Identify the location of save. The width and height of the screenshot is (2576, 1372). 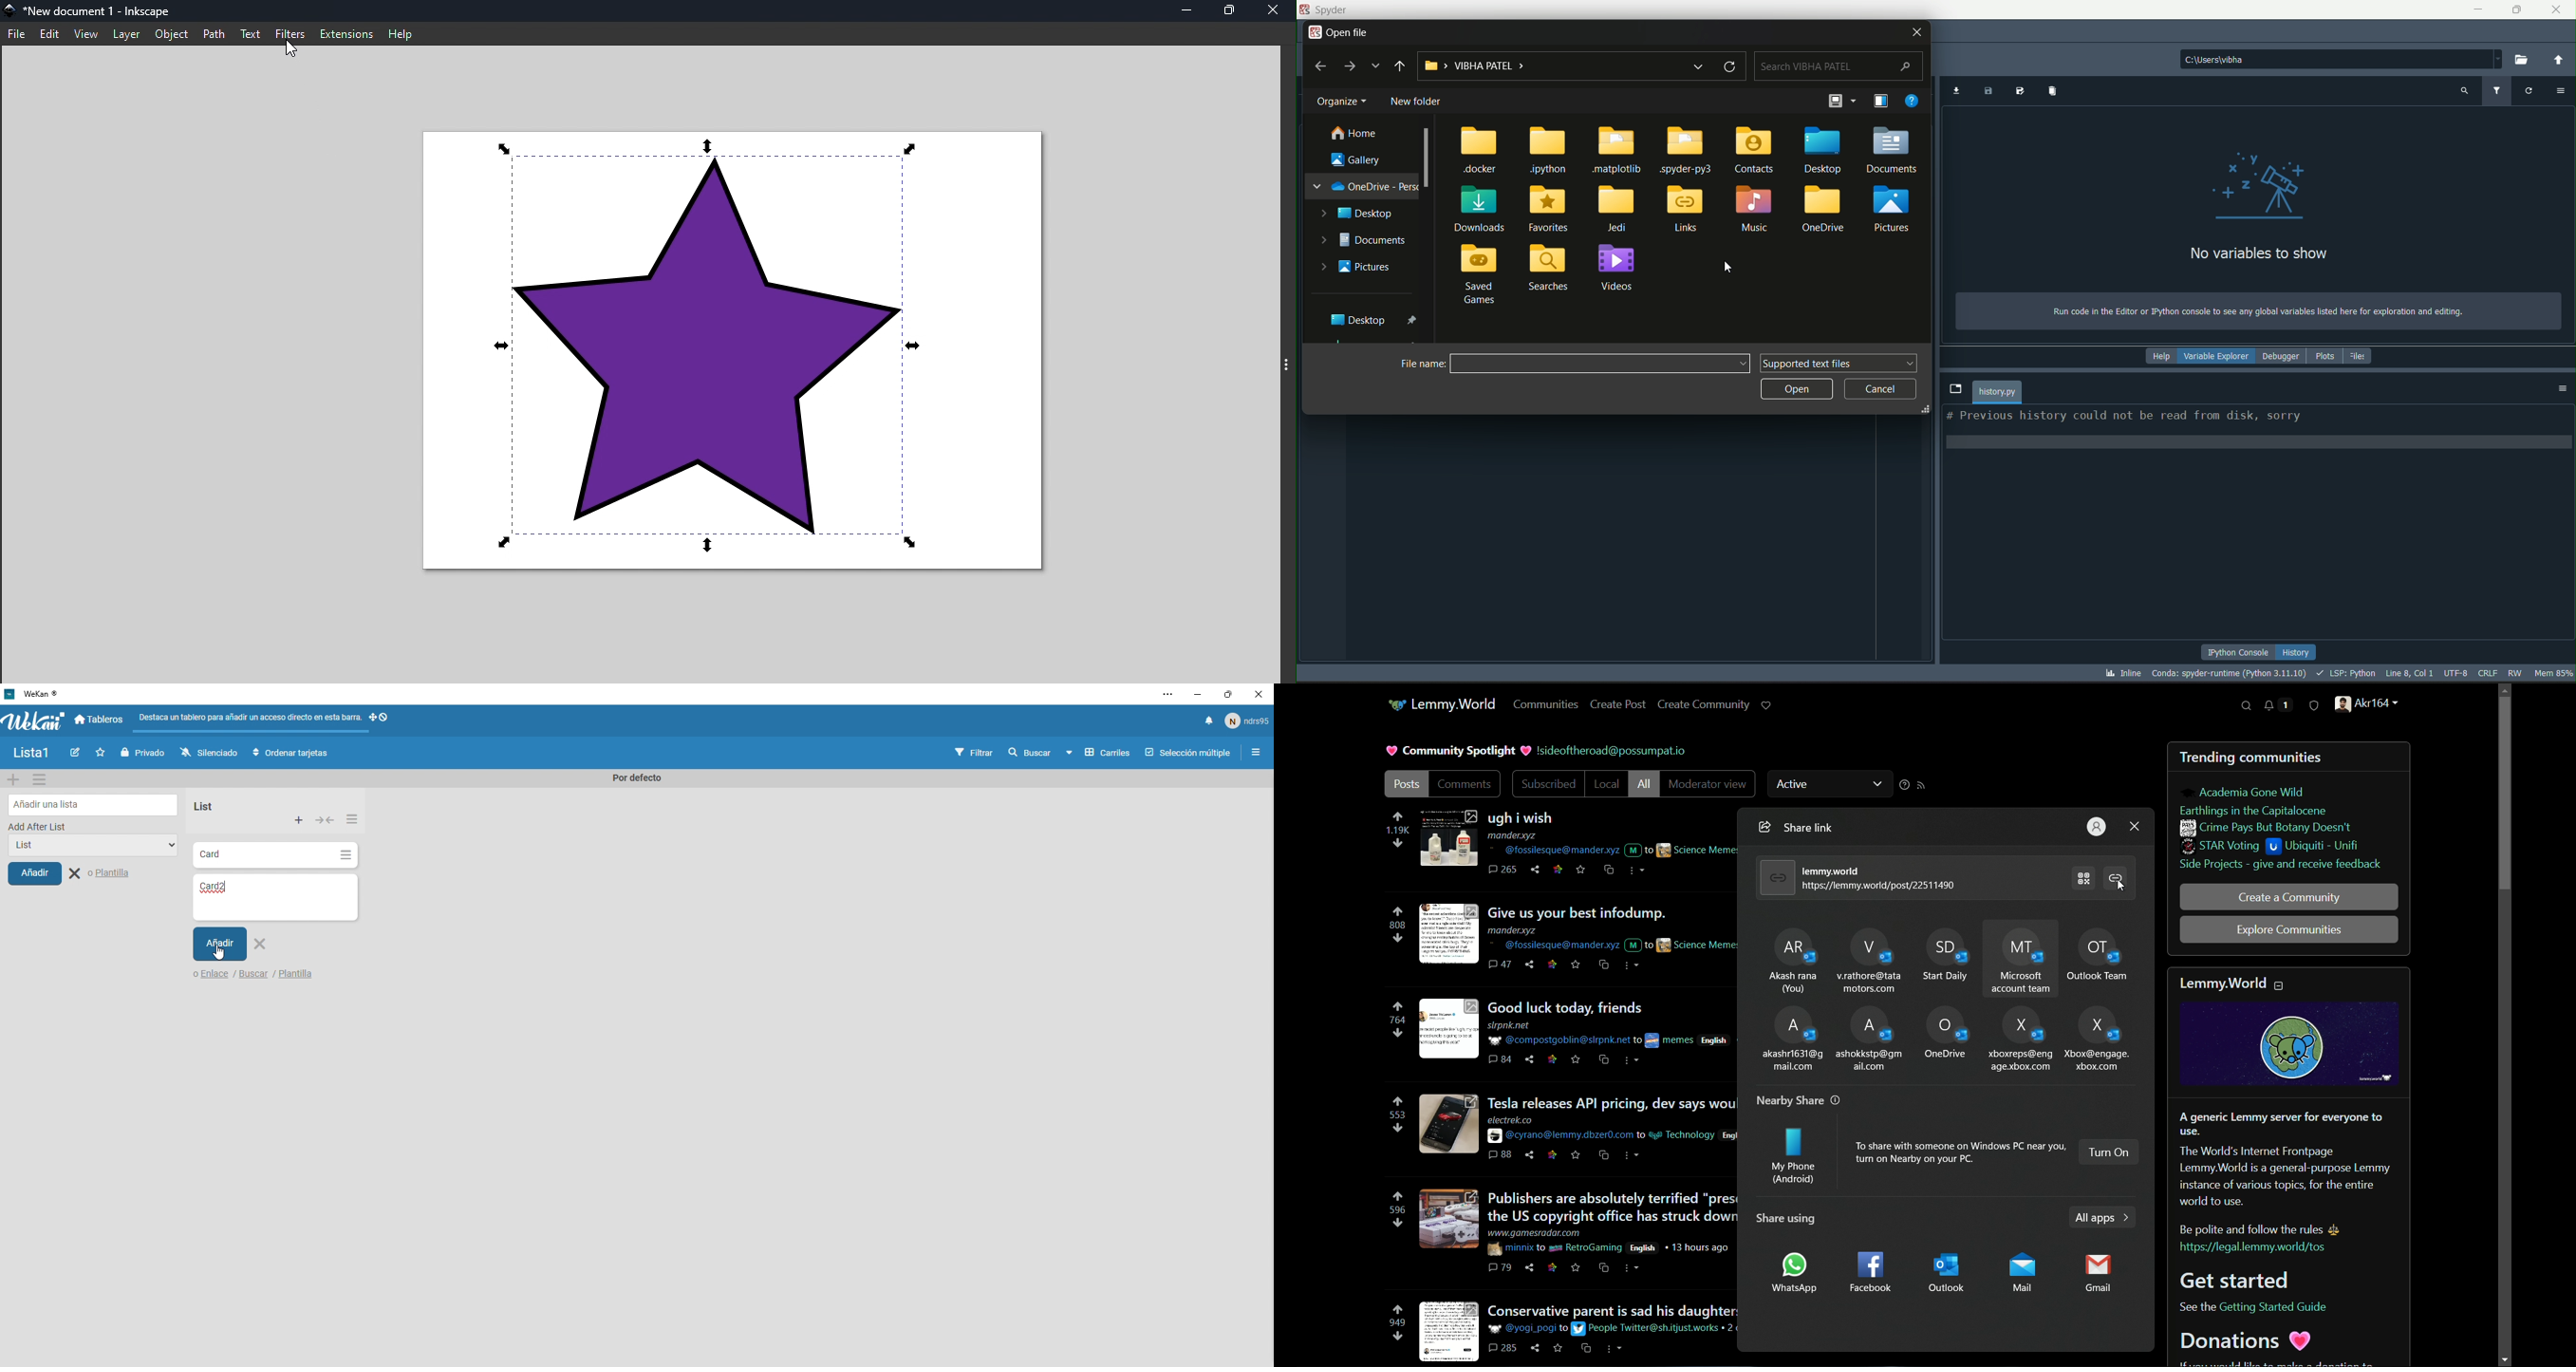
(1576, 1059).